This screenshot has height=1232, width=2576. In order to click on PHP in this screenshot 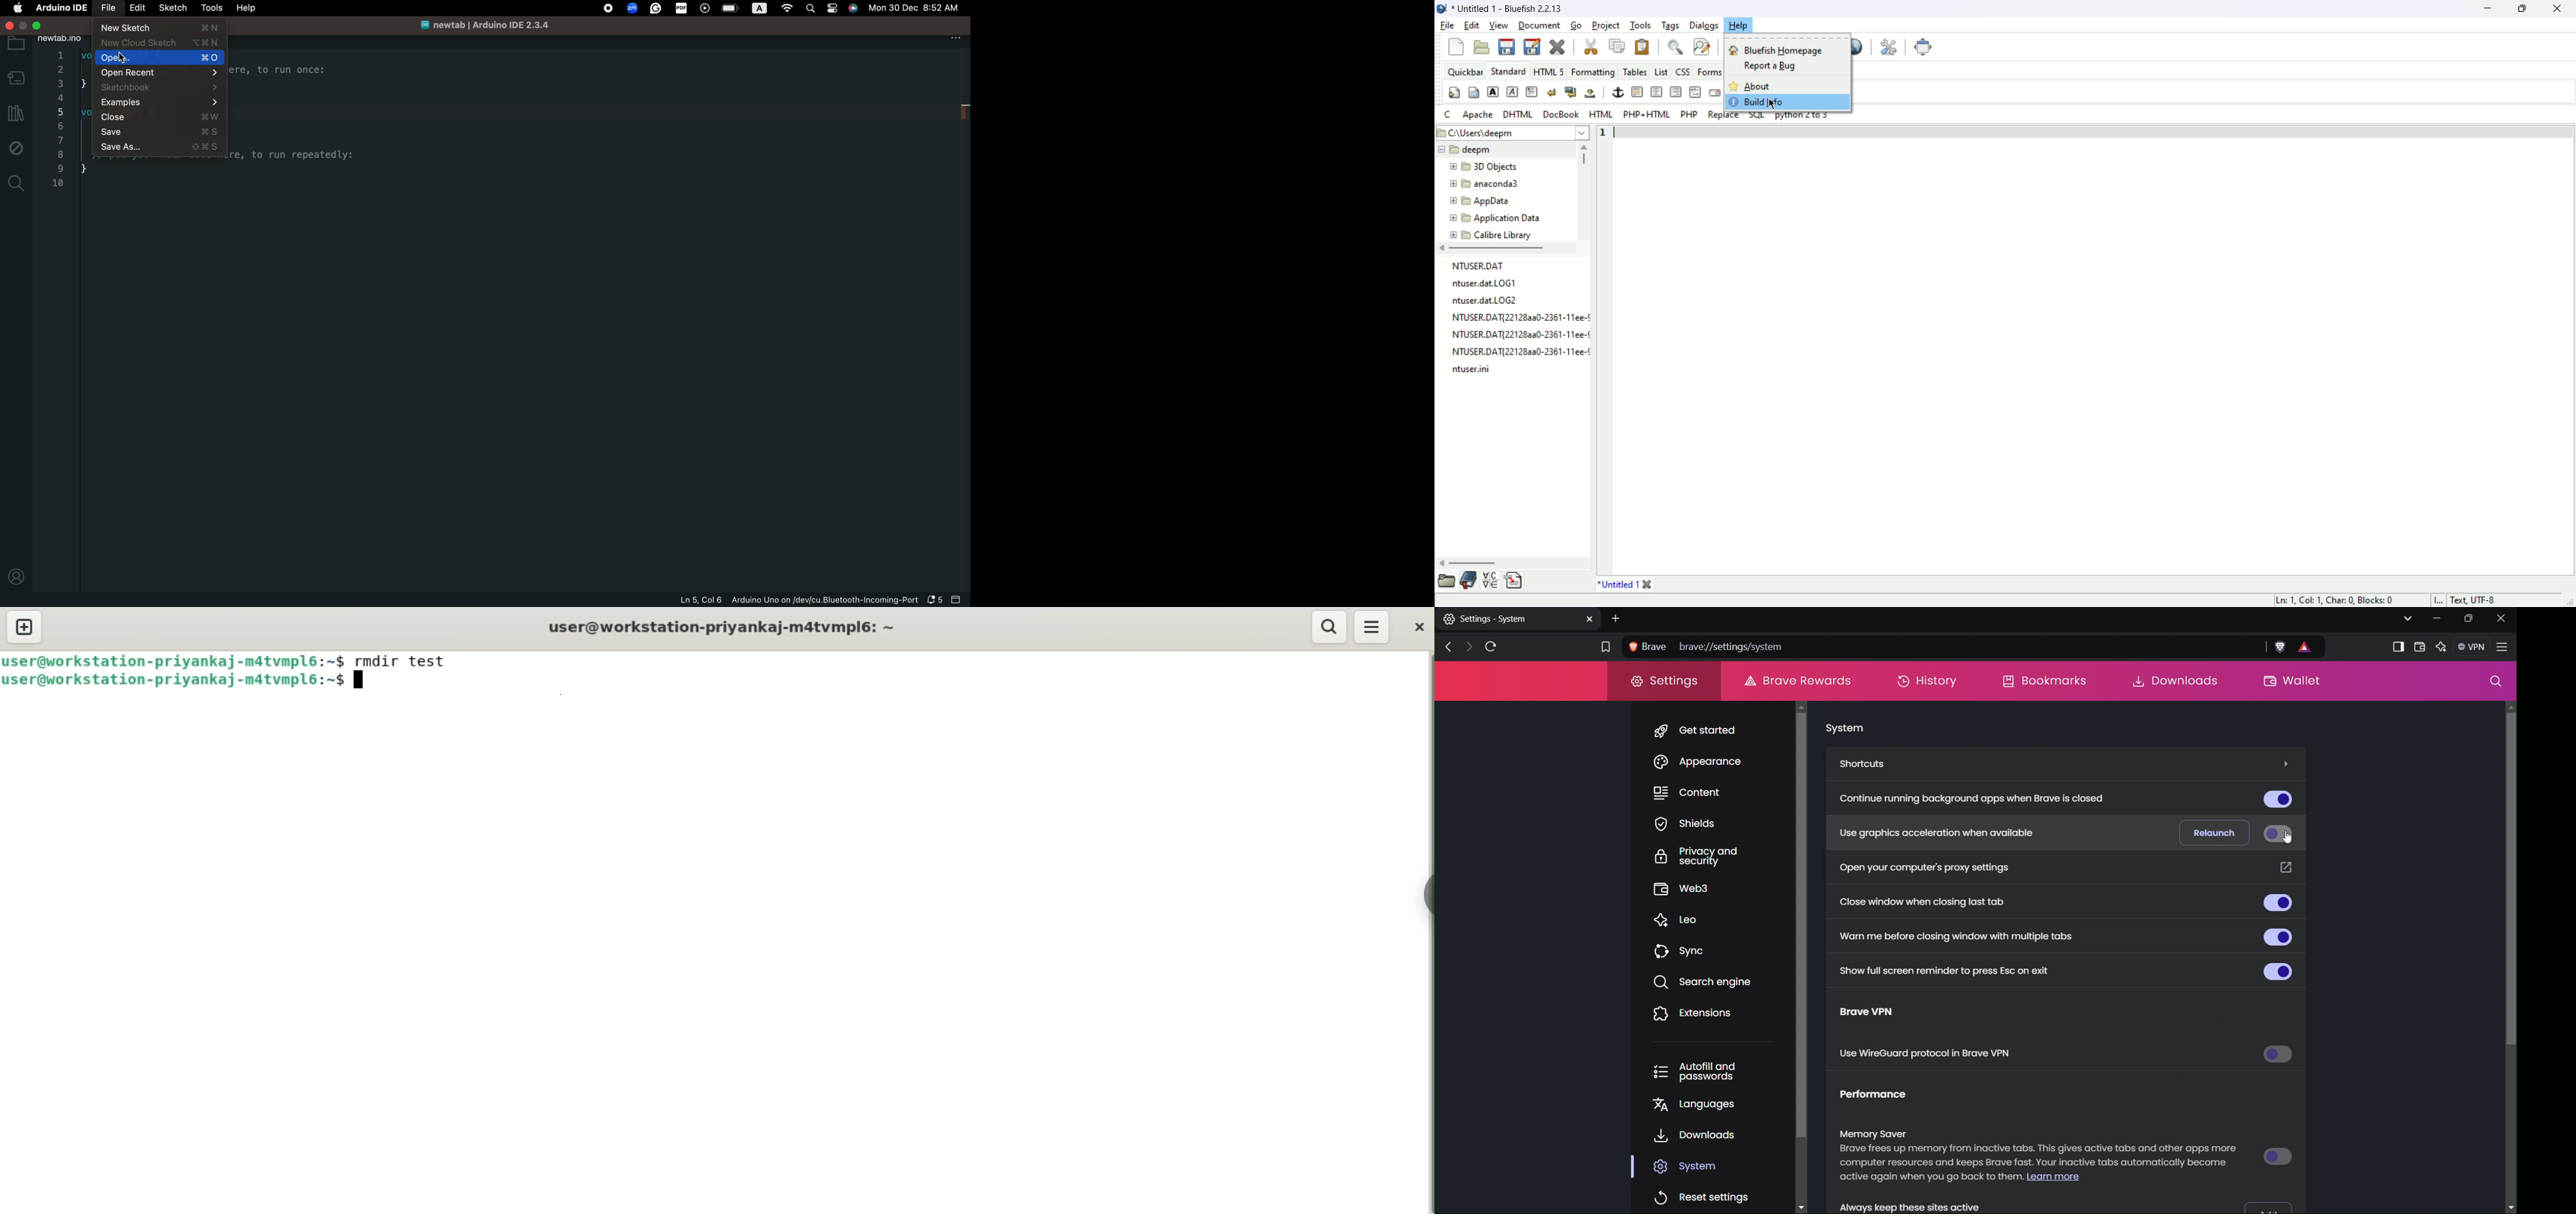, I will do `click(1690, 116)`.